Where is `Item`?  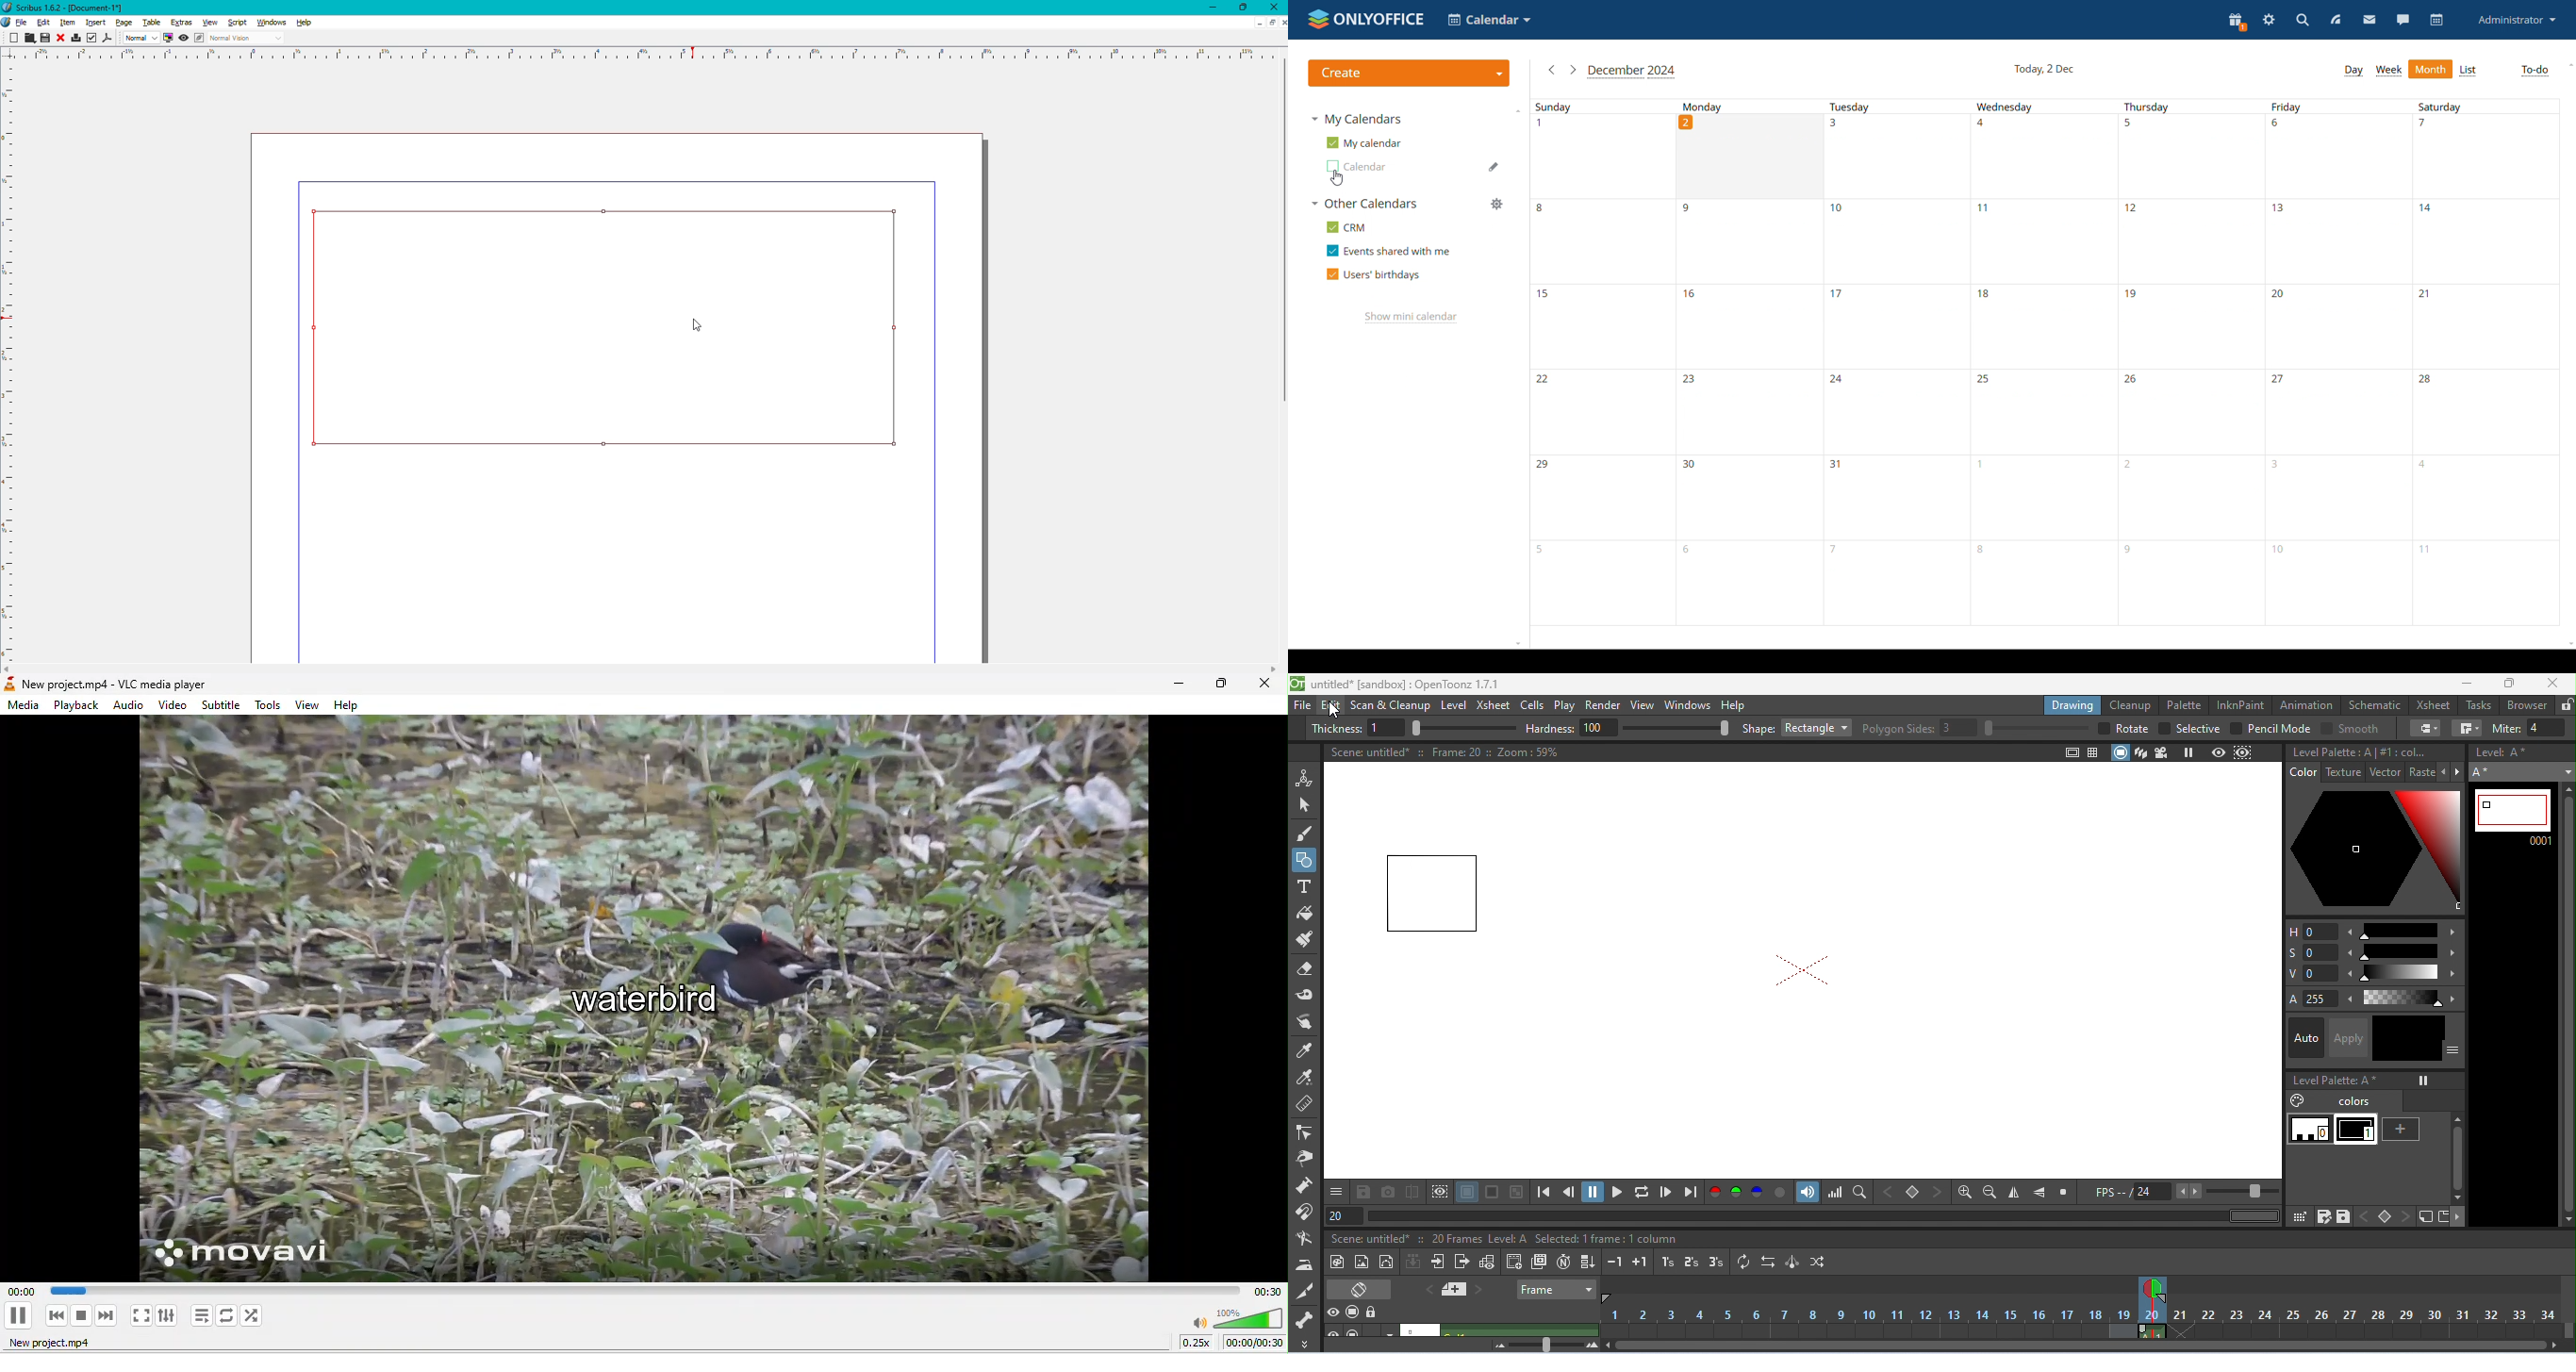
Item is located at coordinates (68, 23).